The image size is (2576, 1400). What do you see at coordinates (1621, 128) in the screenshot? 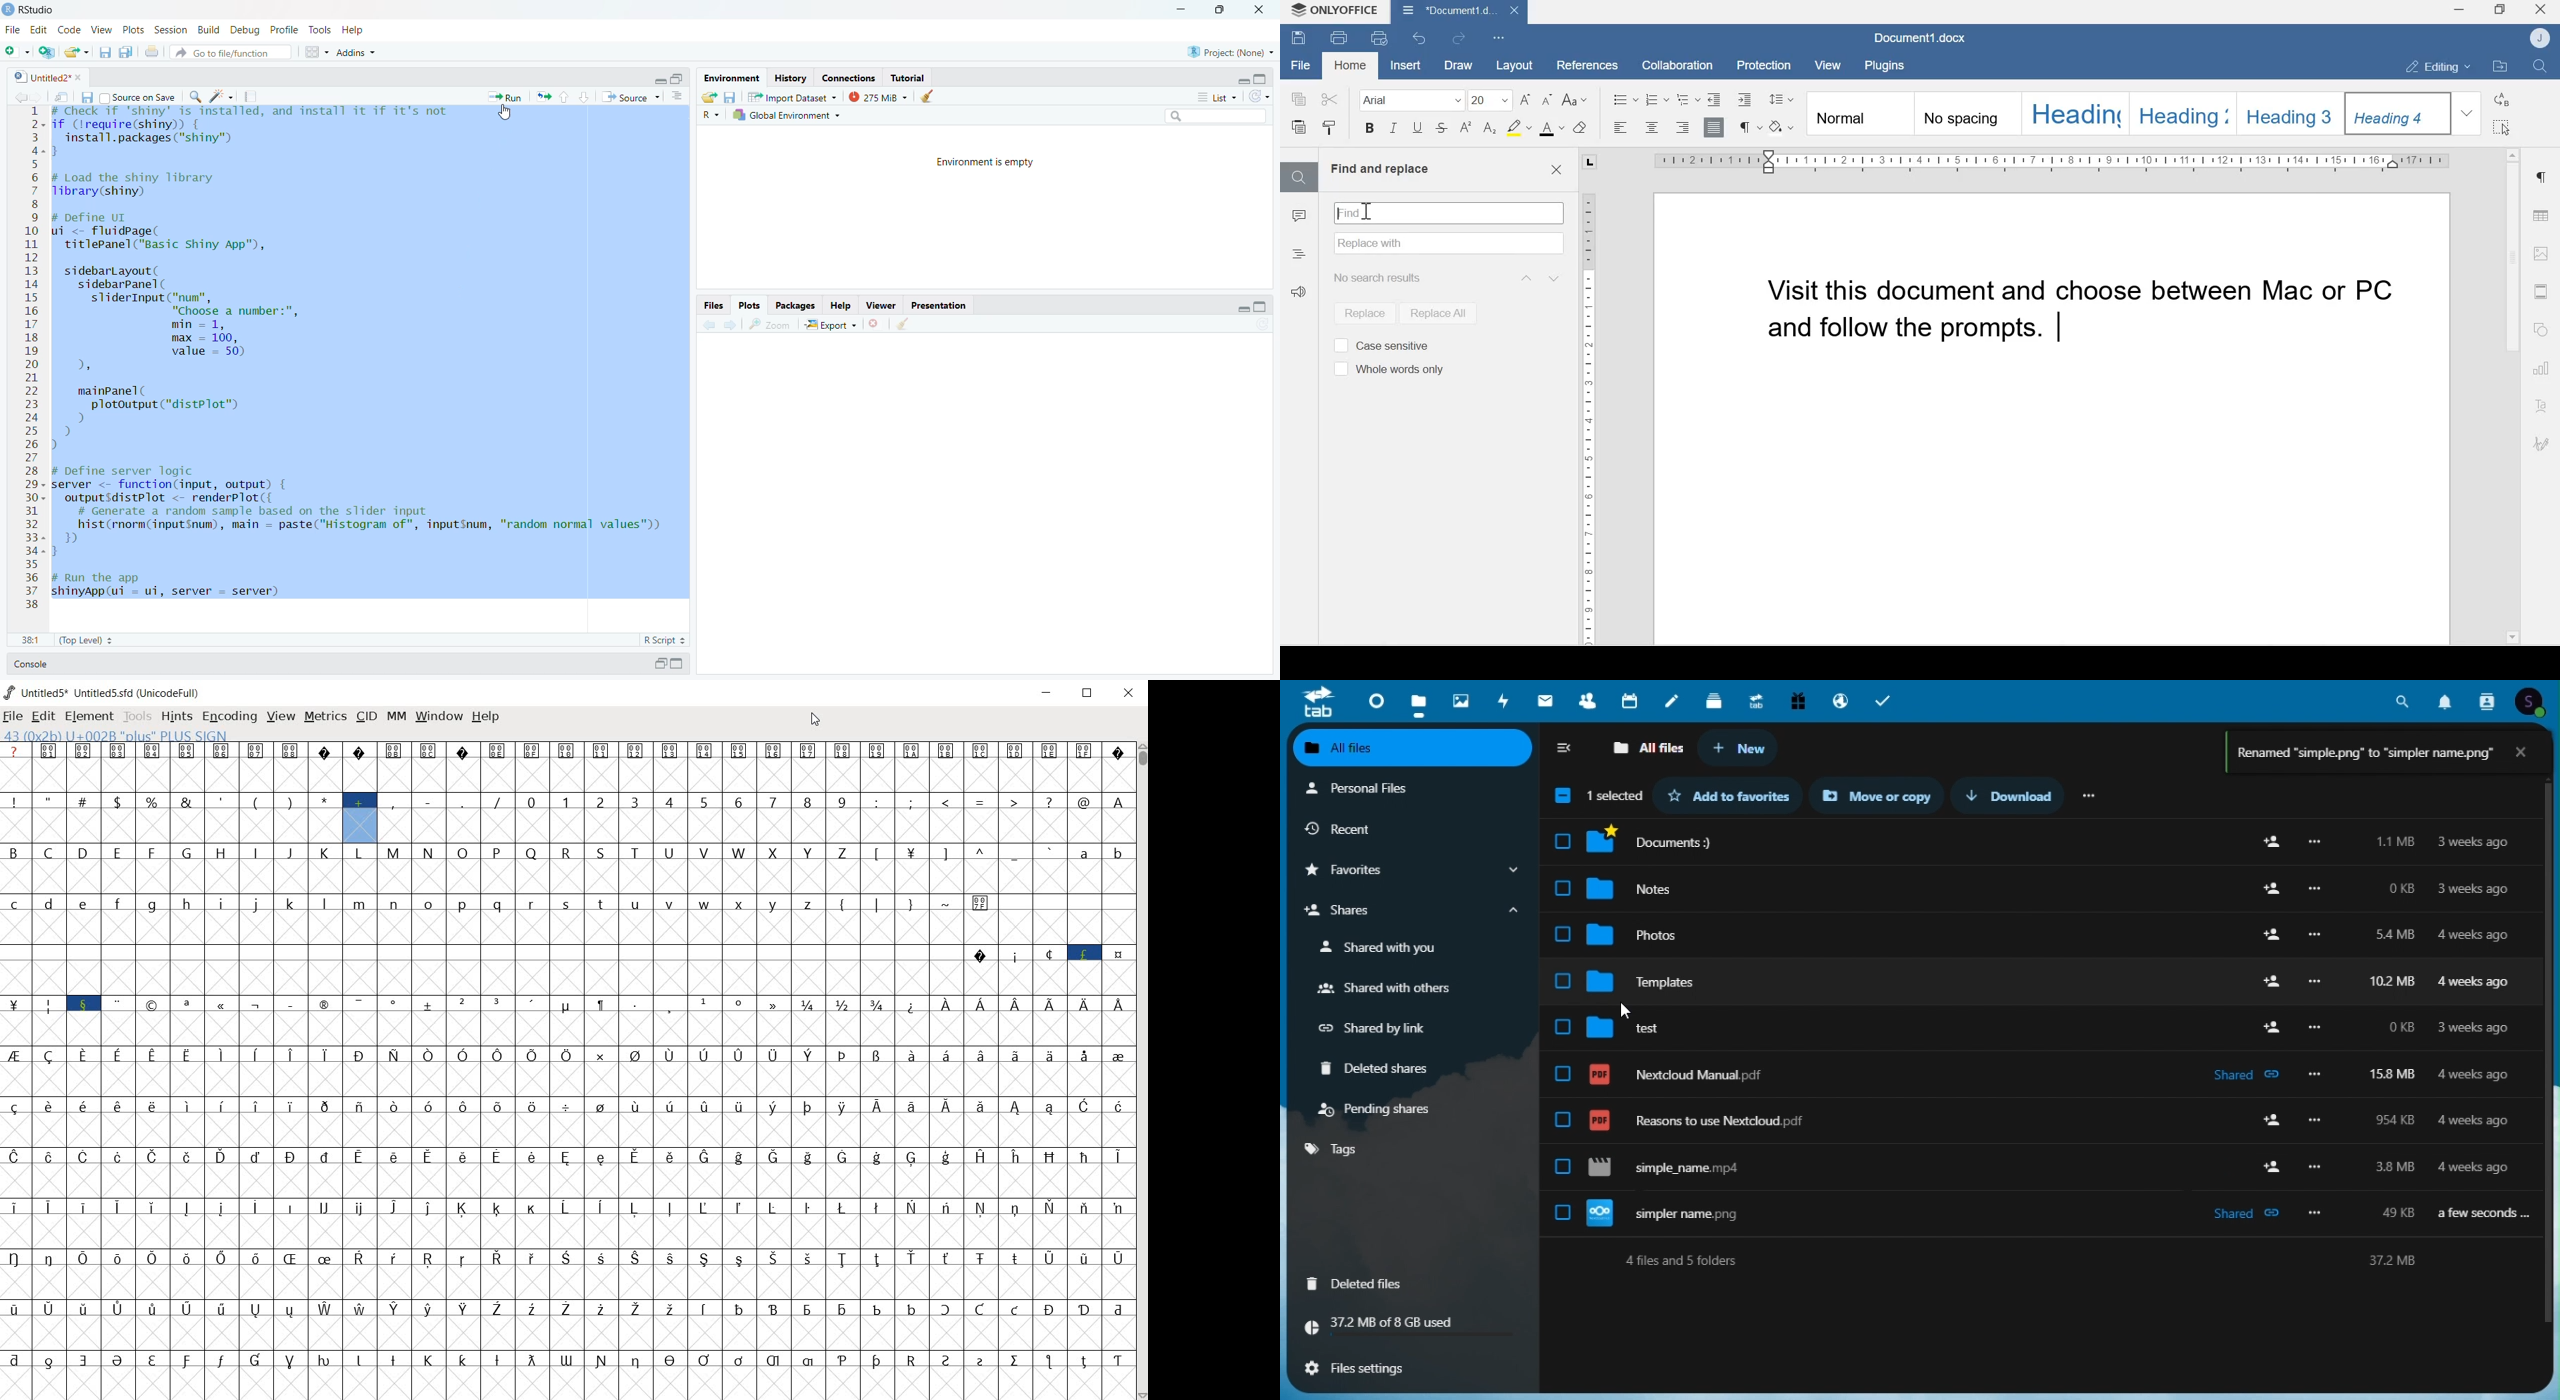
I see `Align left` at bounding box center [1621, 128].